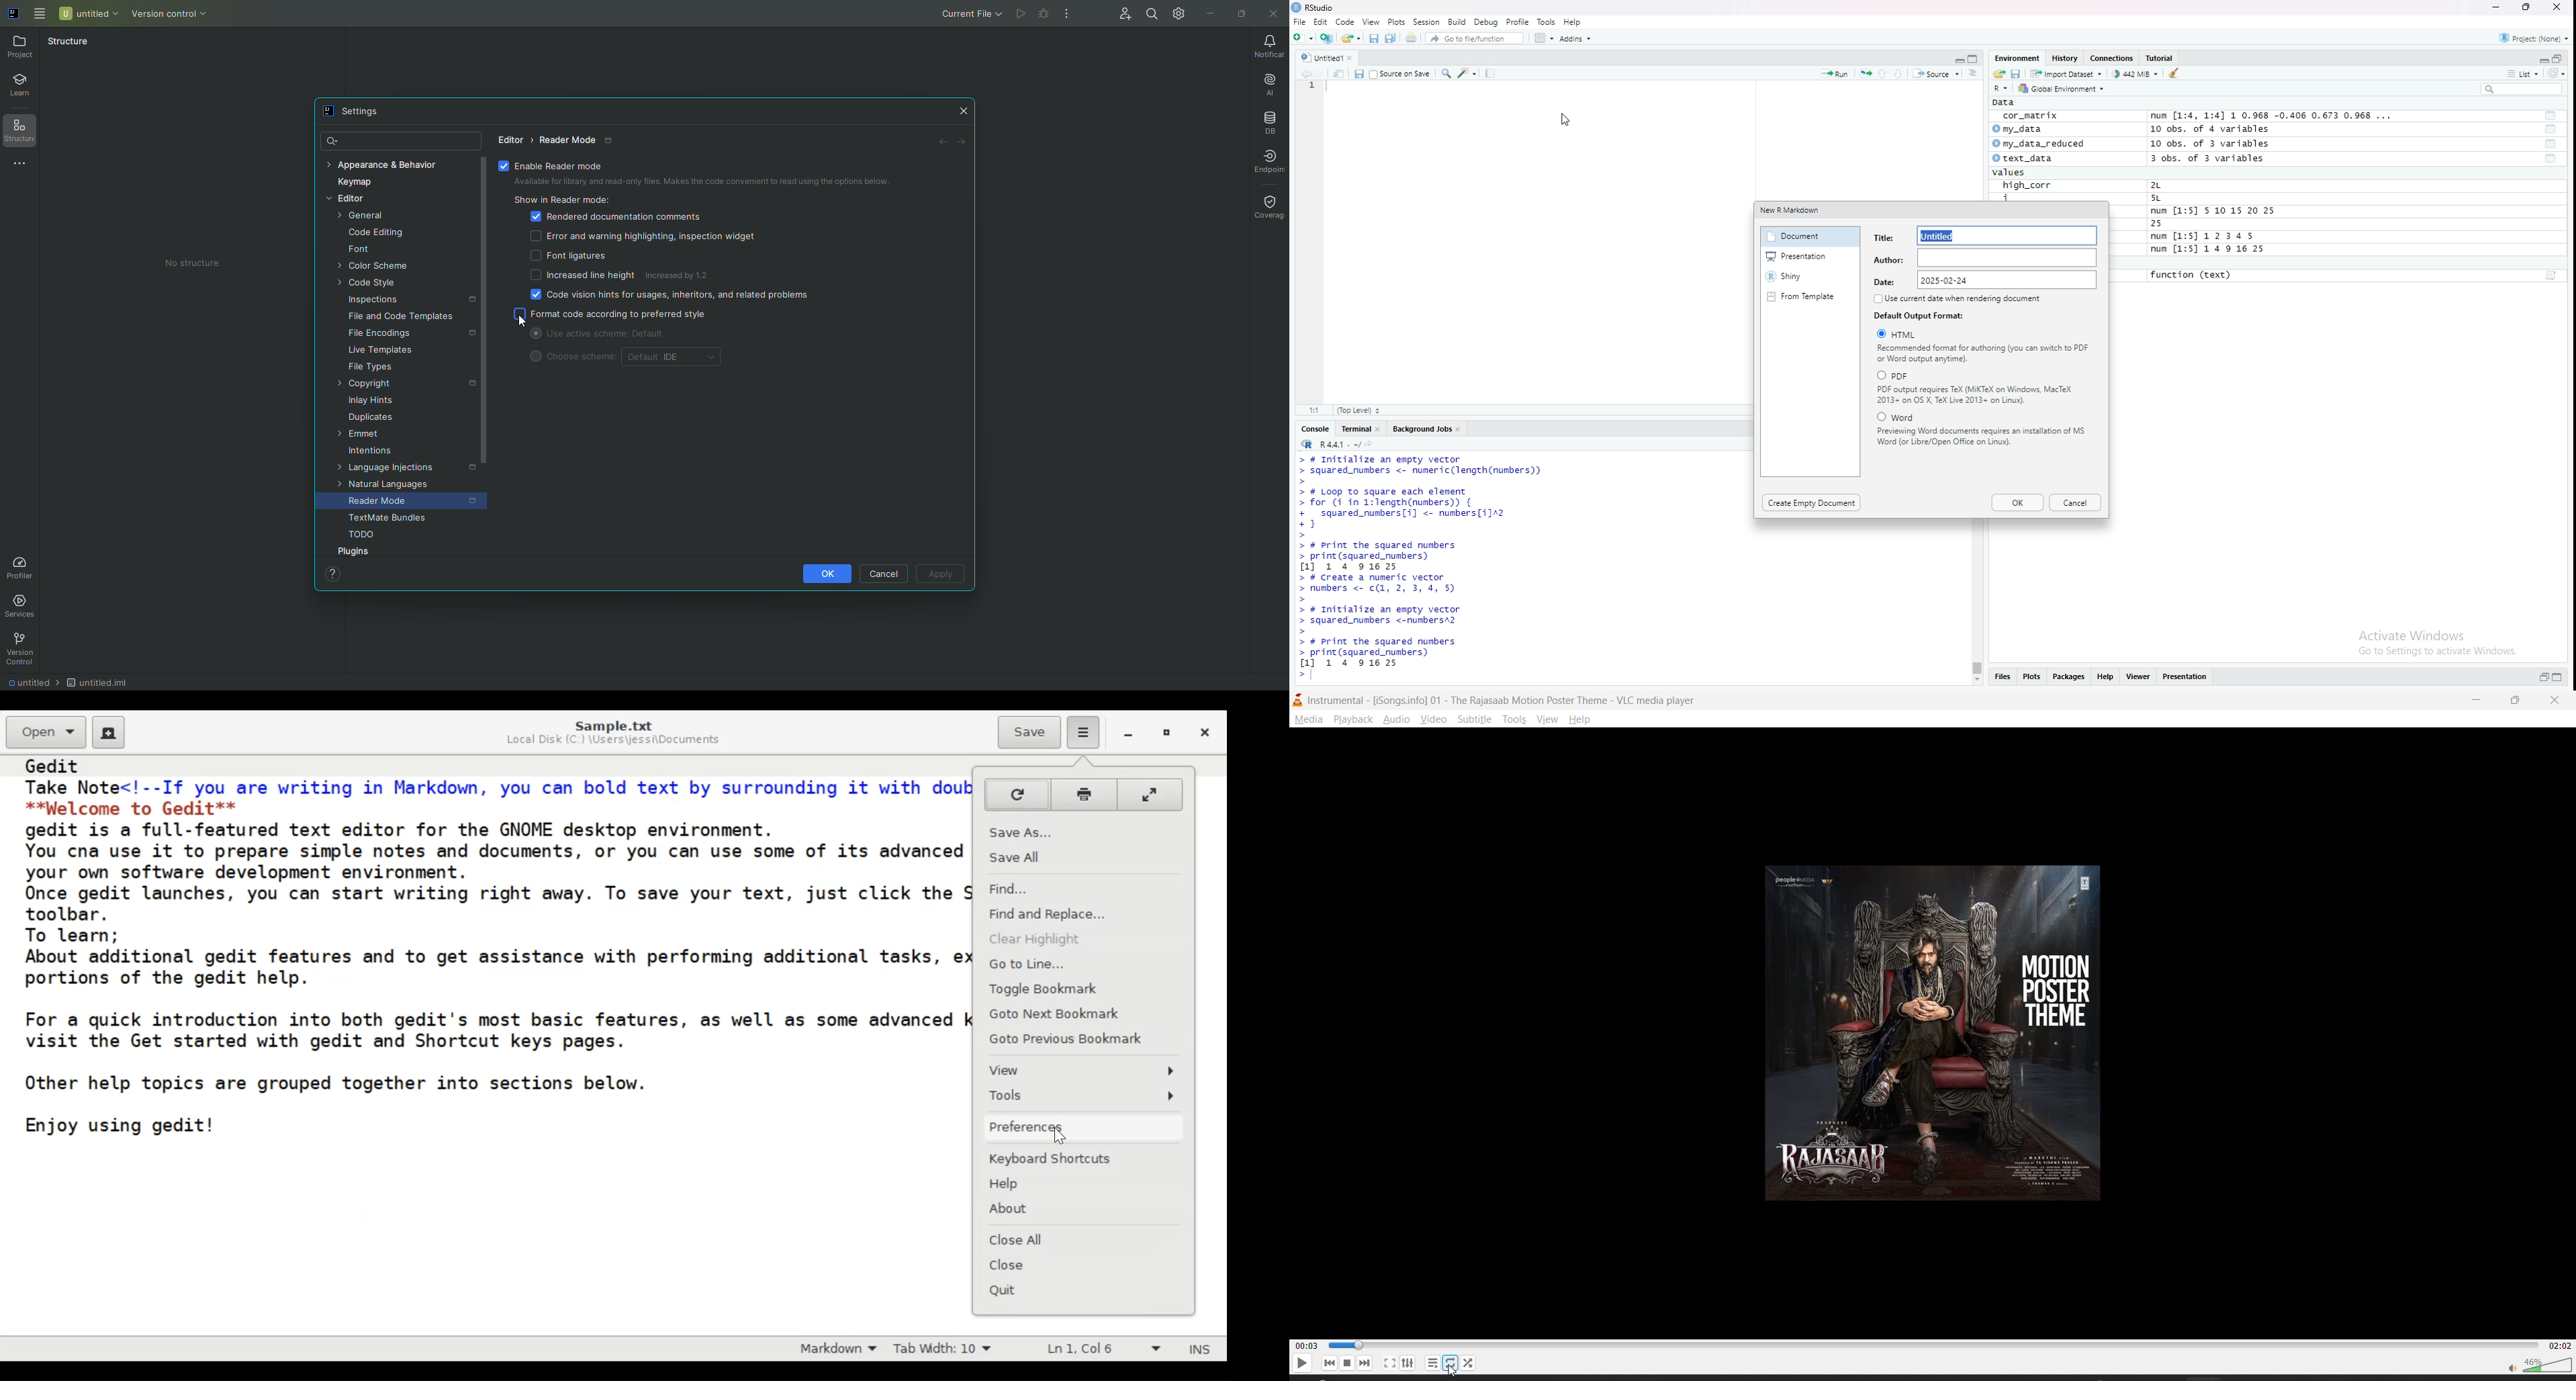  Describe the element at coordinates (1971, 298) in the screenshot. I see `Use current date when rendering document` at that location.